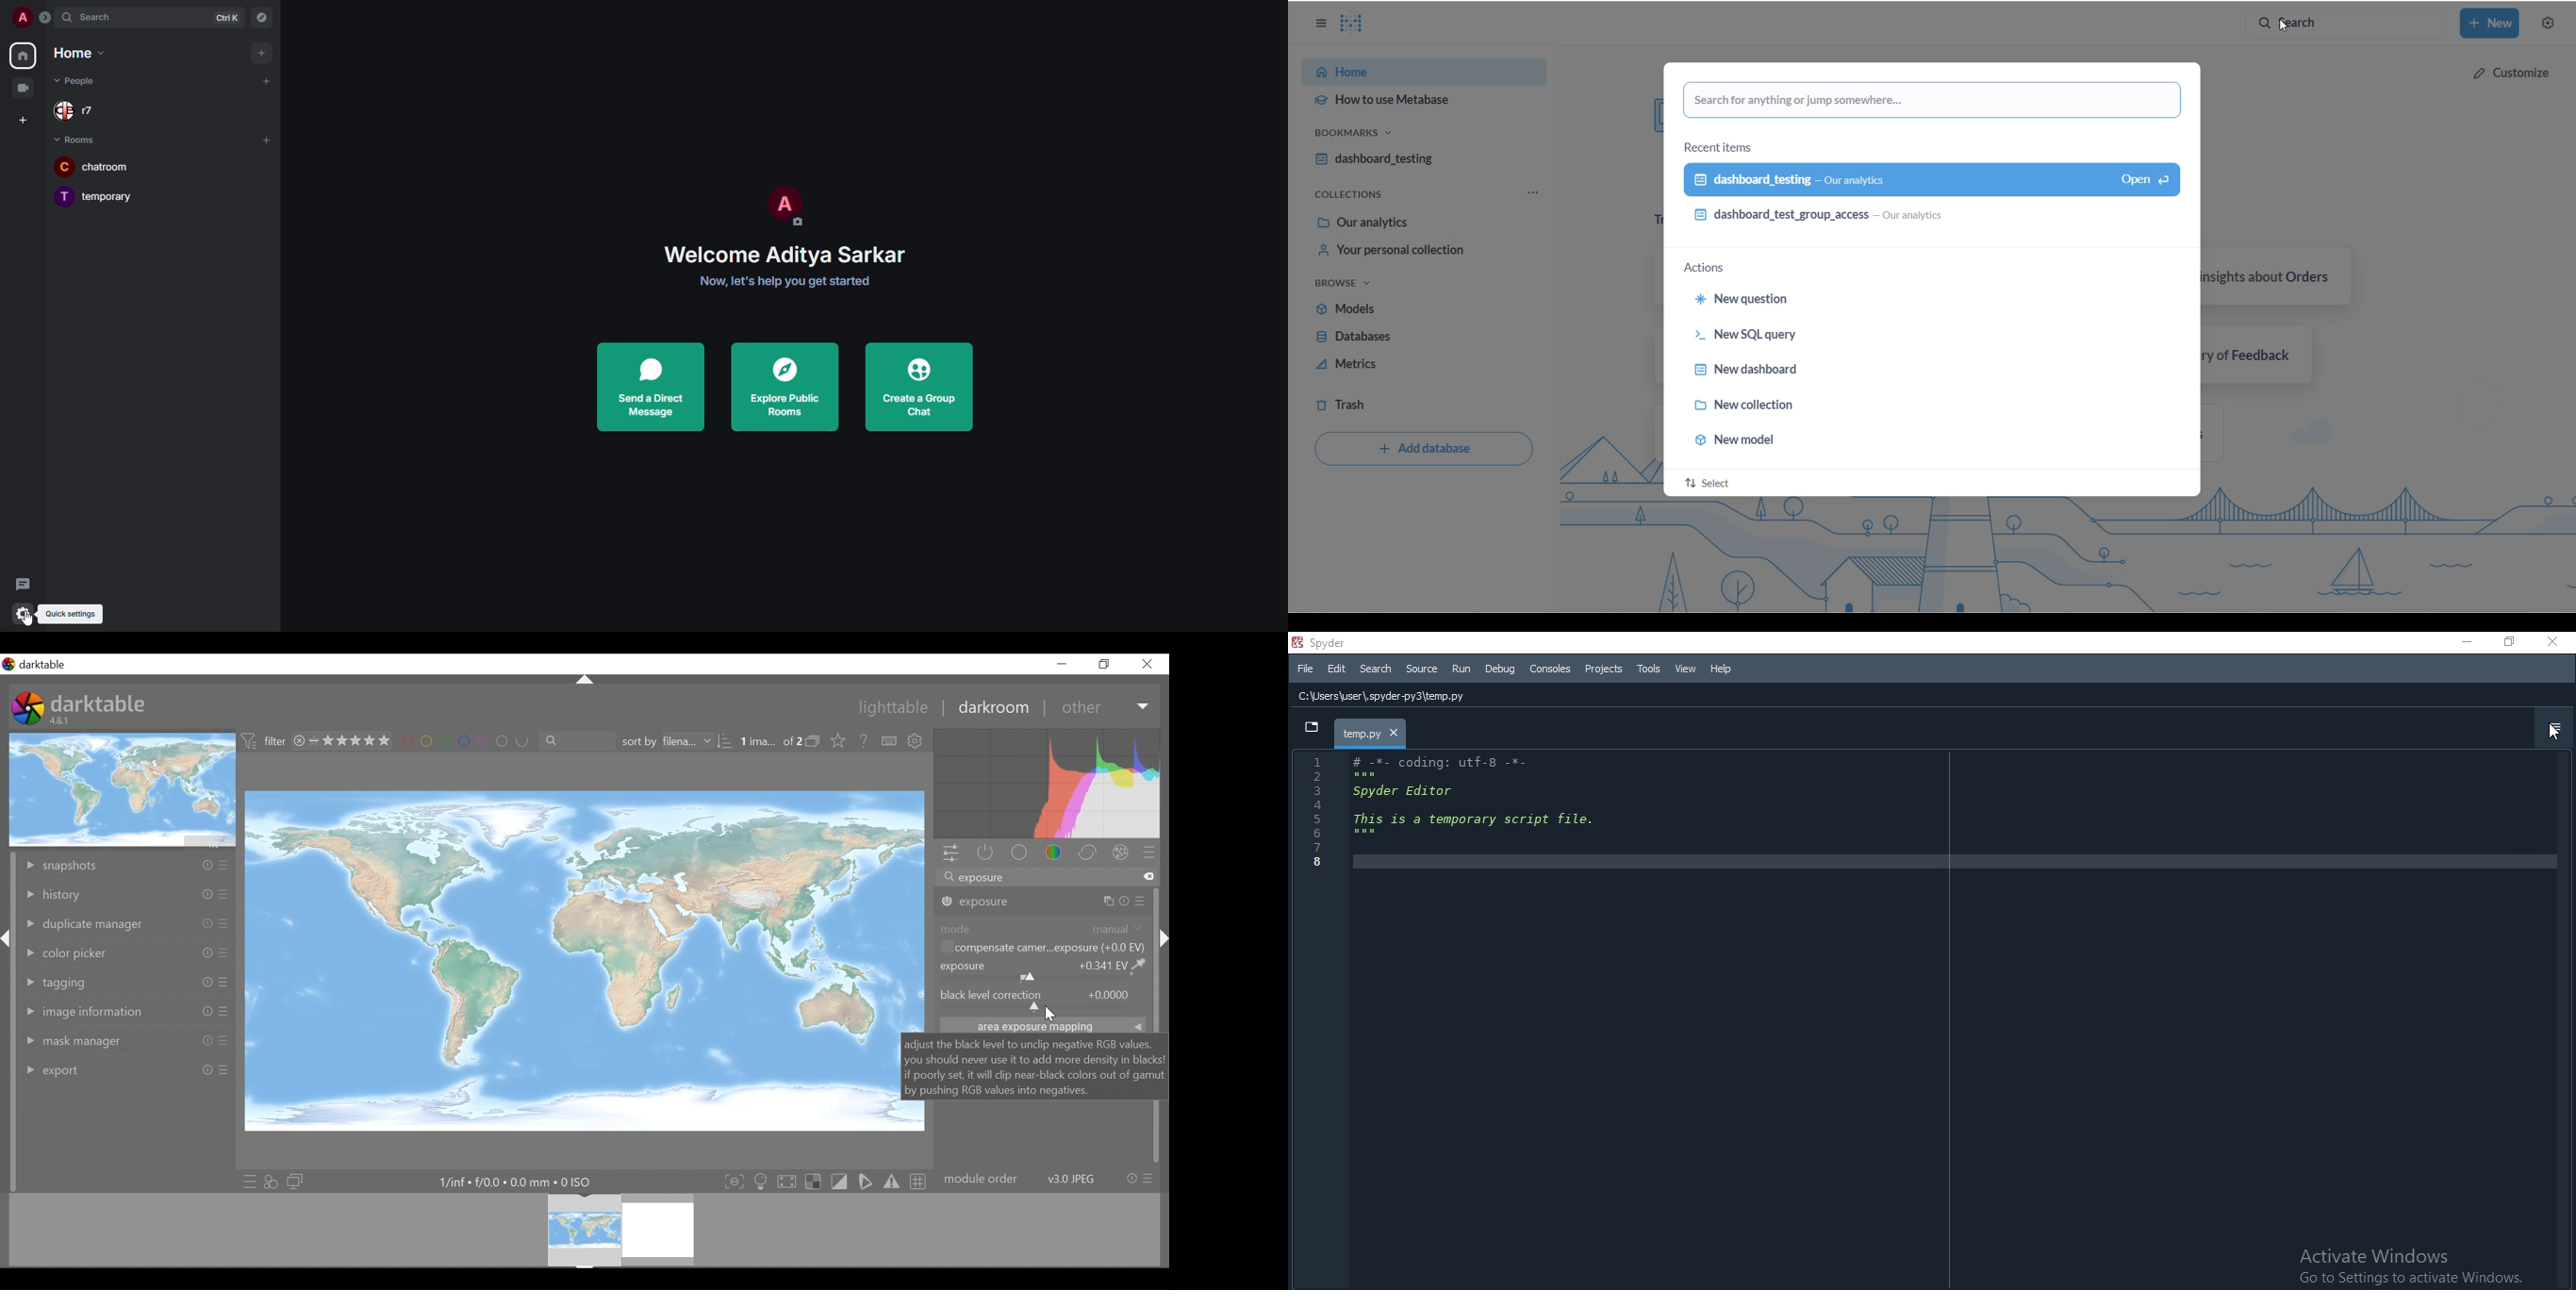  What do you see at coordinates (1305, 670) in the screenshot?
I see `File ` at bounding box center [1305, 670].